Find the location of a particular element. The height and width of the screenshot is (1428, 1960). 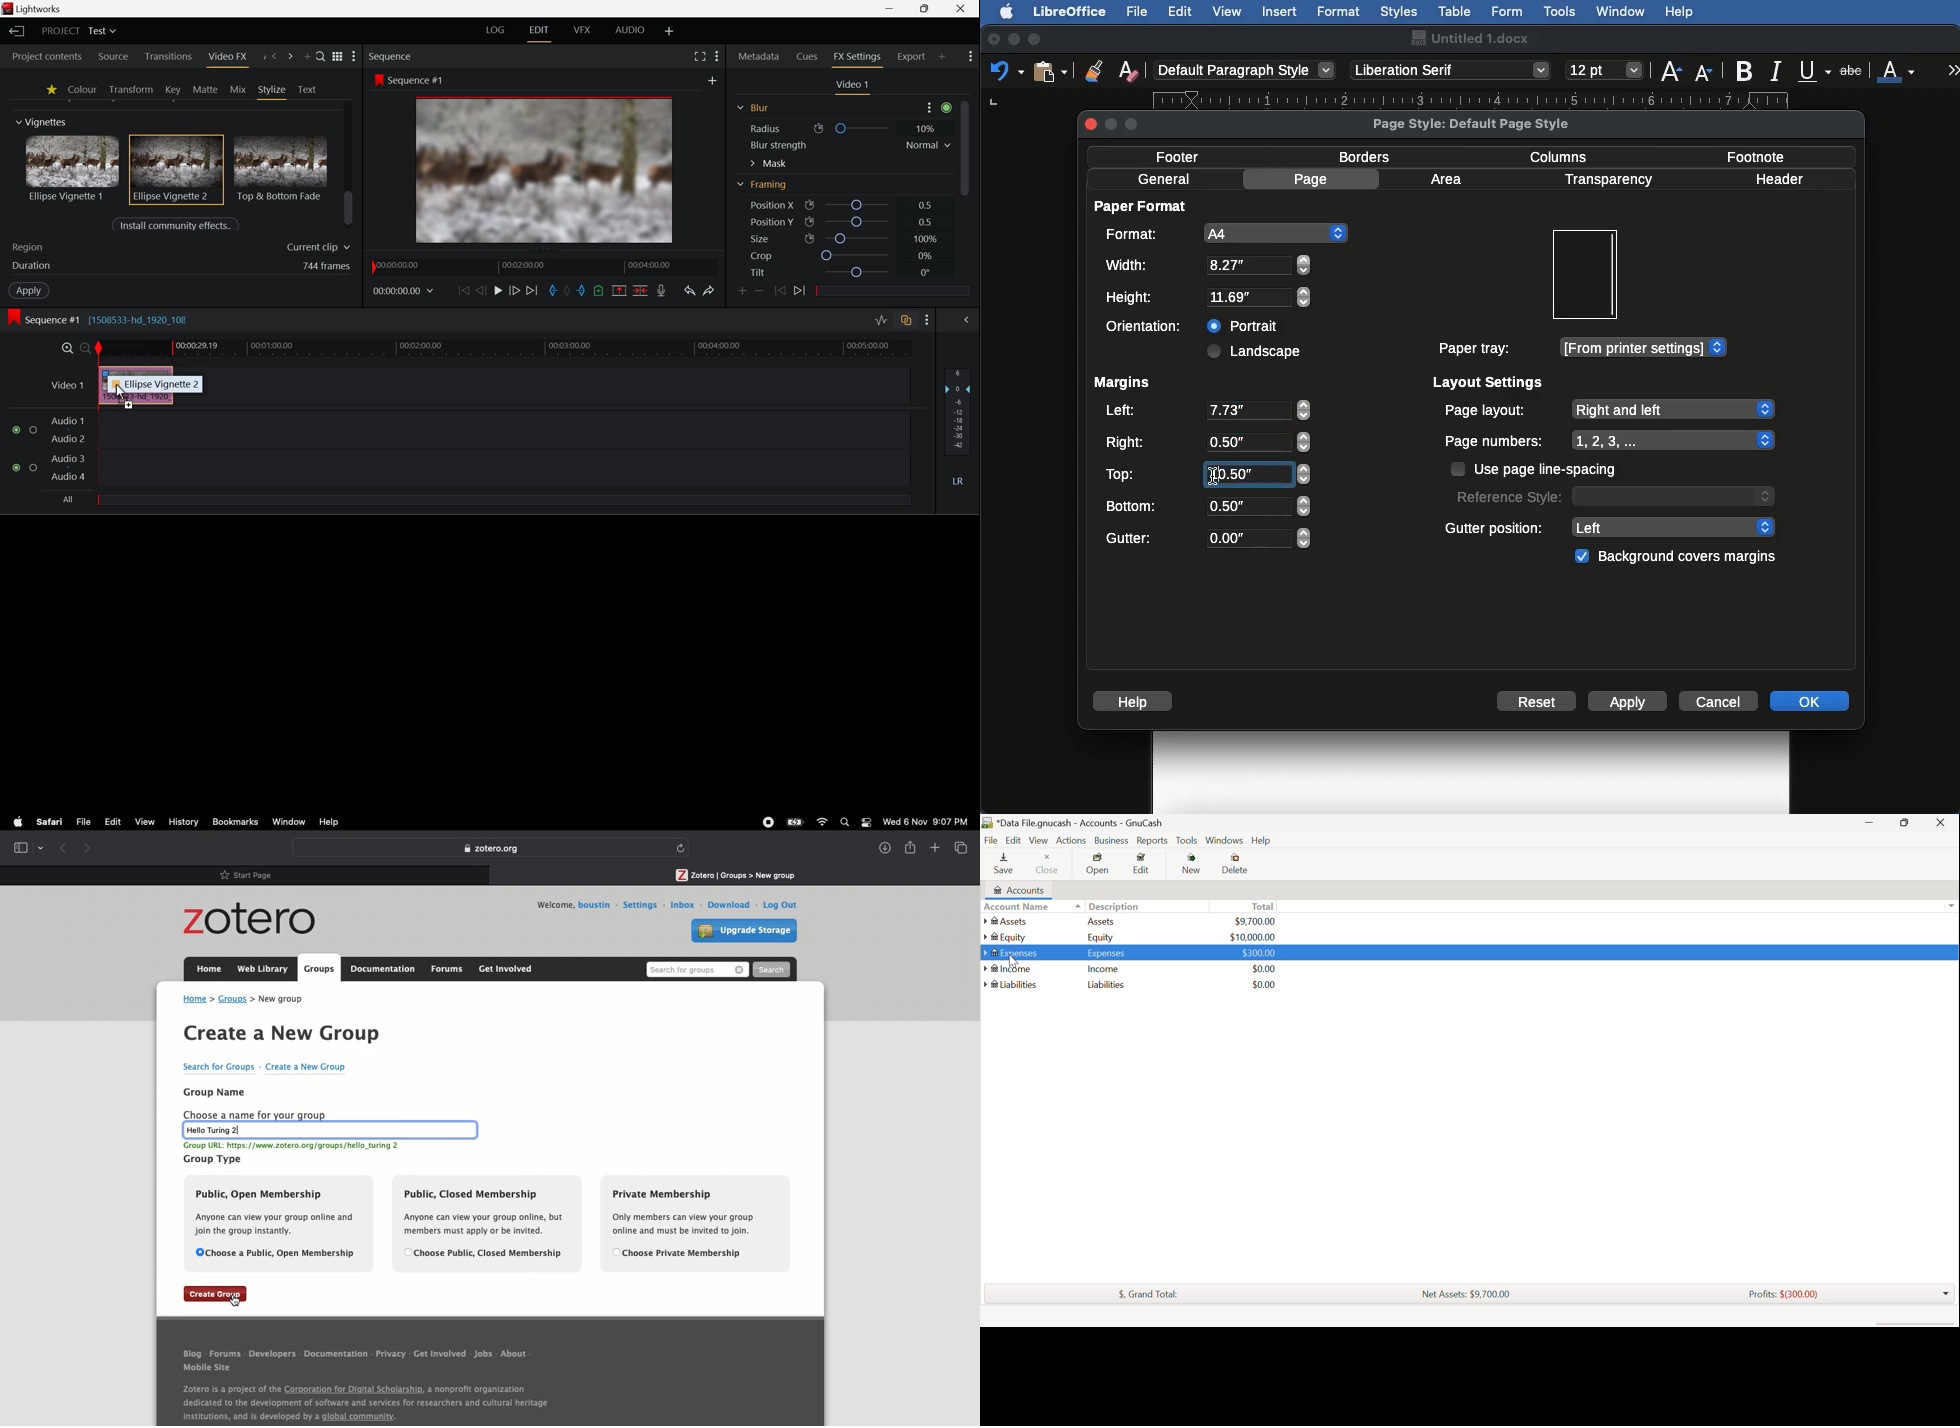

Install community effects is located at coordinates (178, 226).